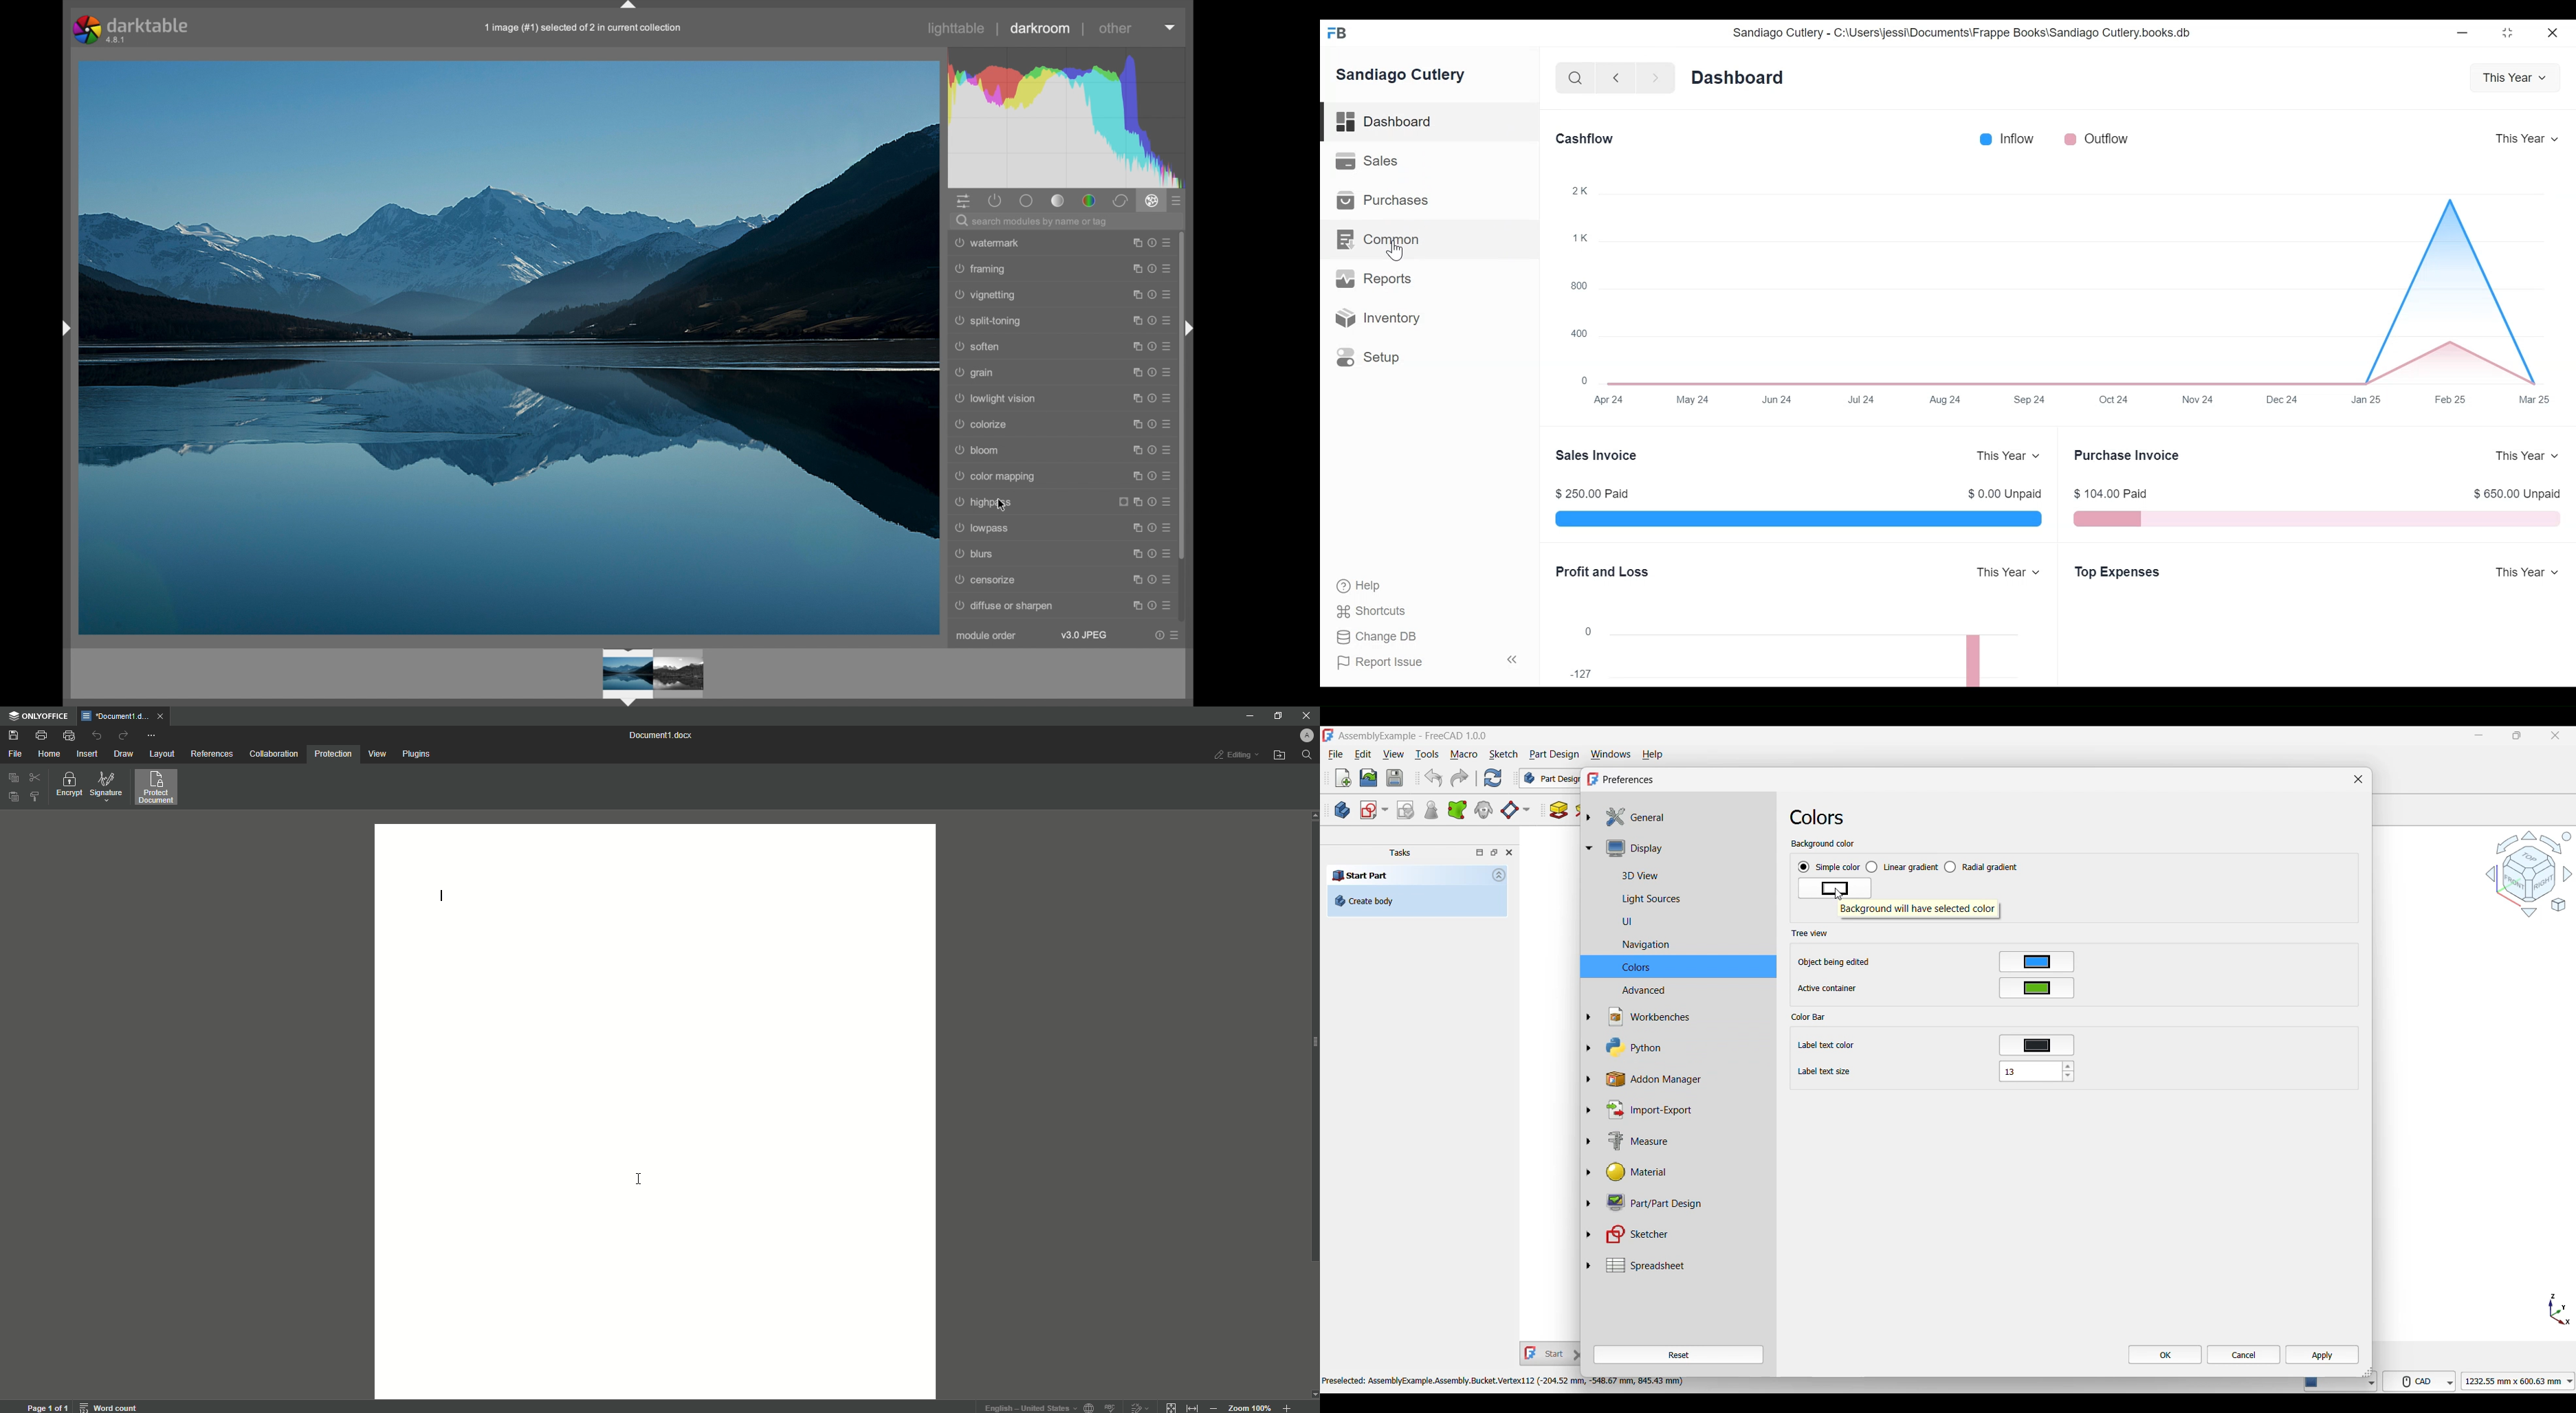  What do you see at coordinates (1686, 817) in the screenshot?
I see `General settings` at bounding box center [1686, 817].